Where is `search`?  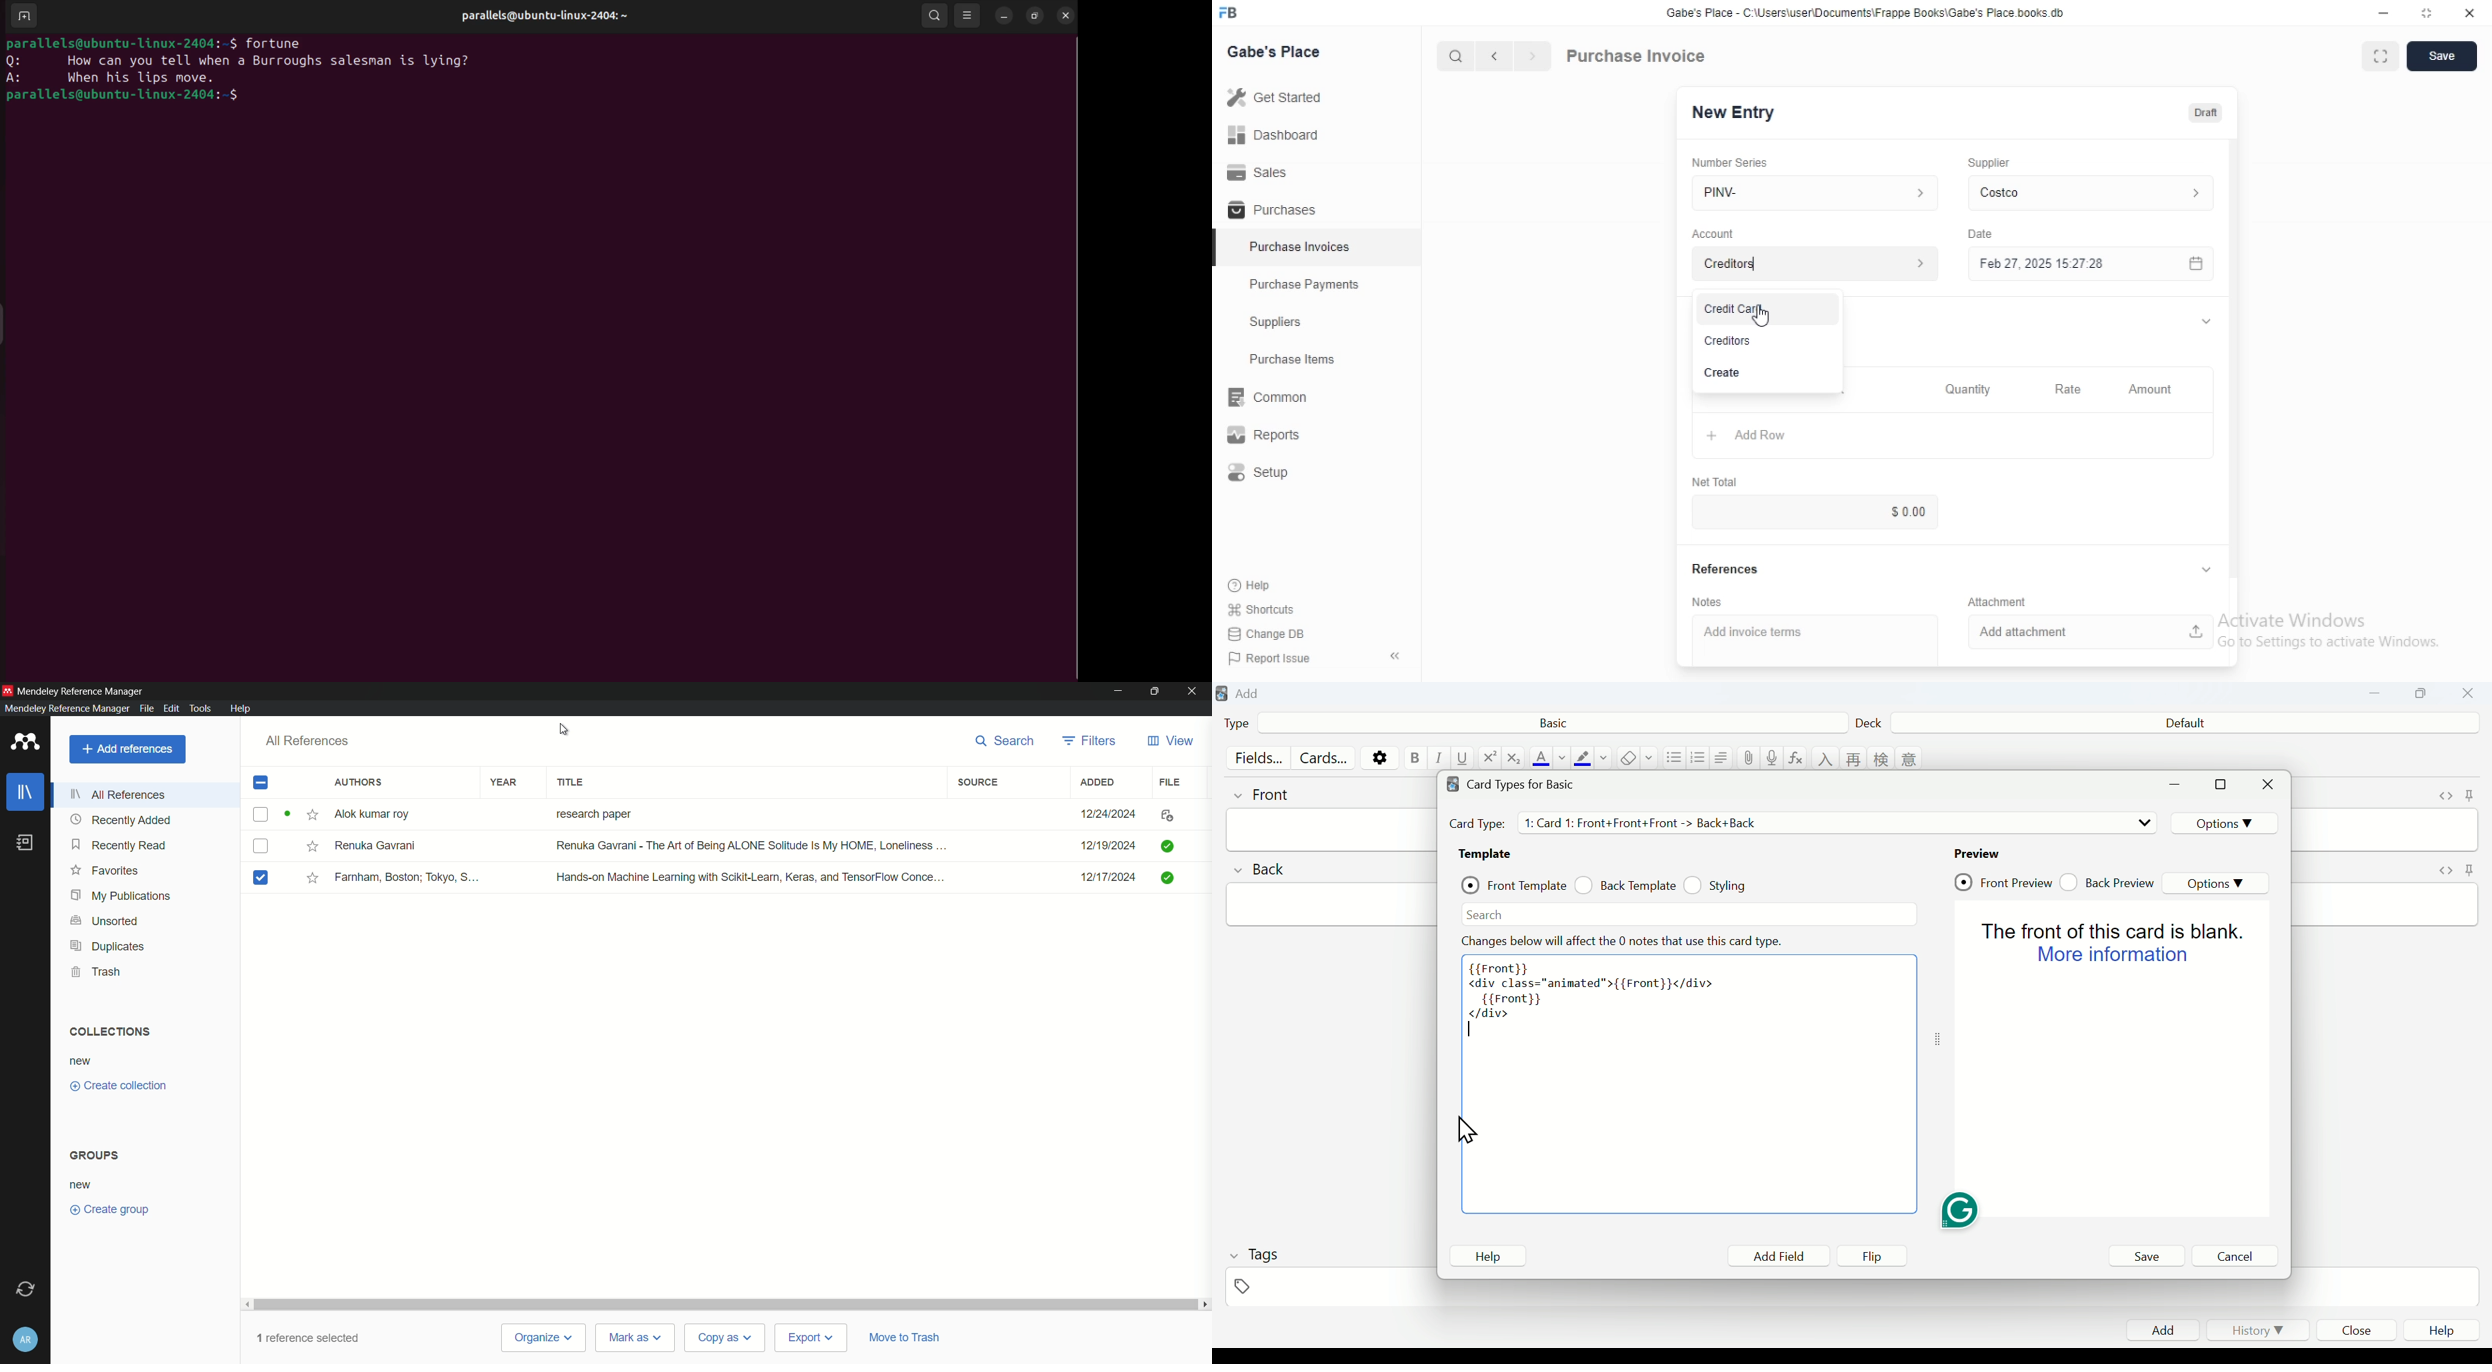
search is located at coordinates (1007, 741).